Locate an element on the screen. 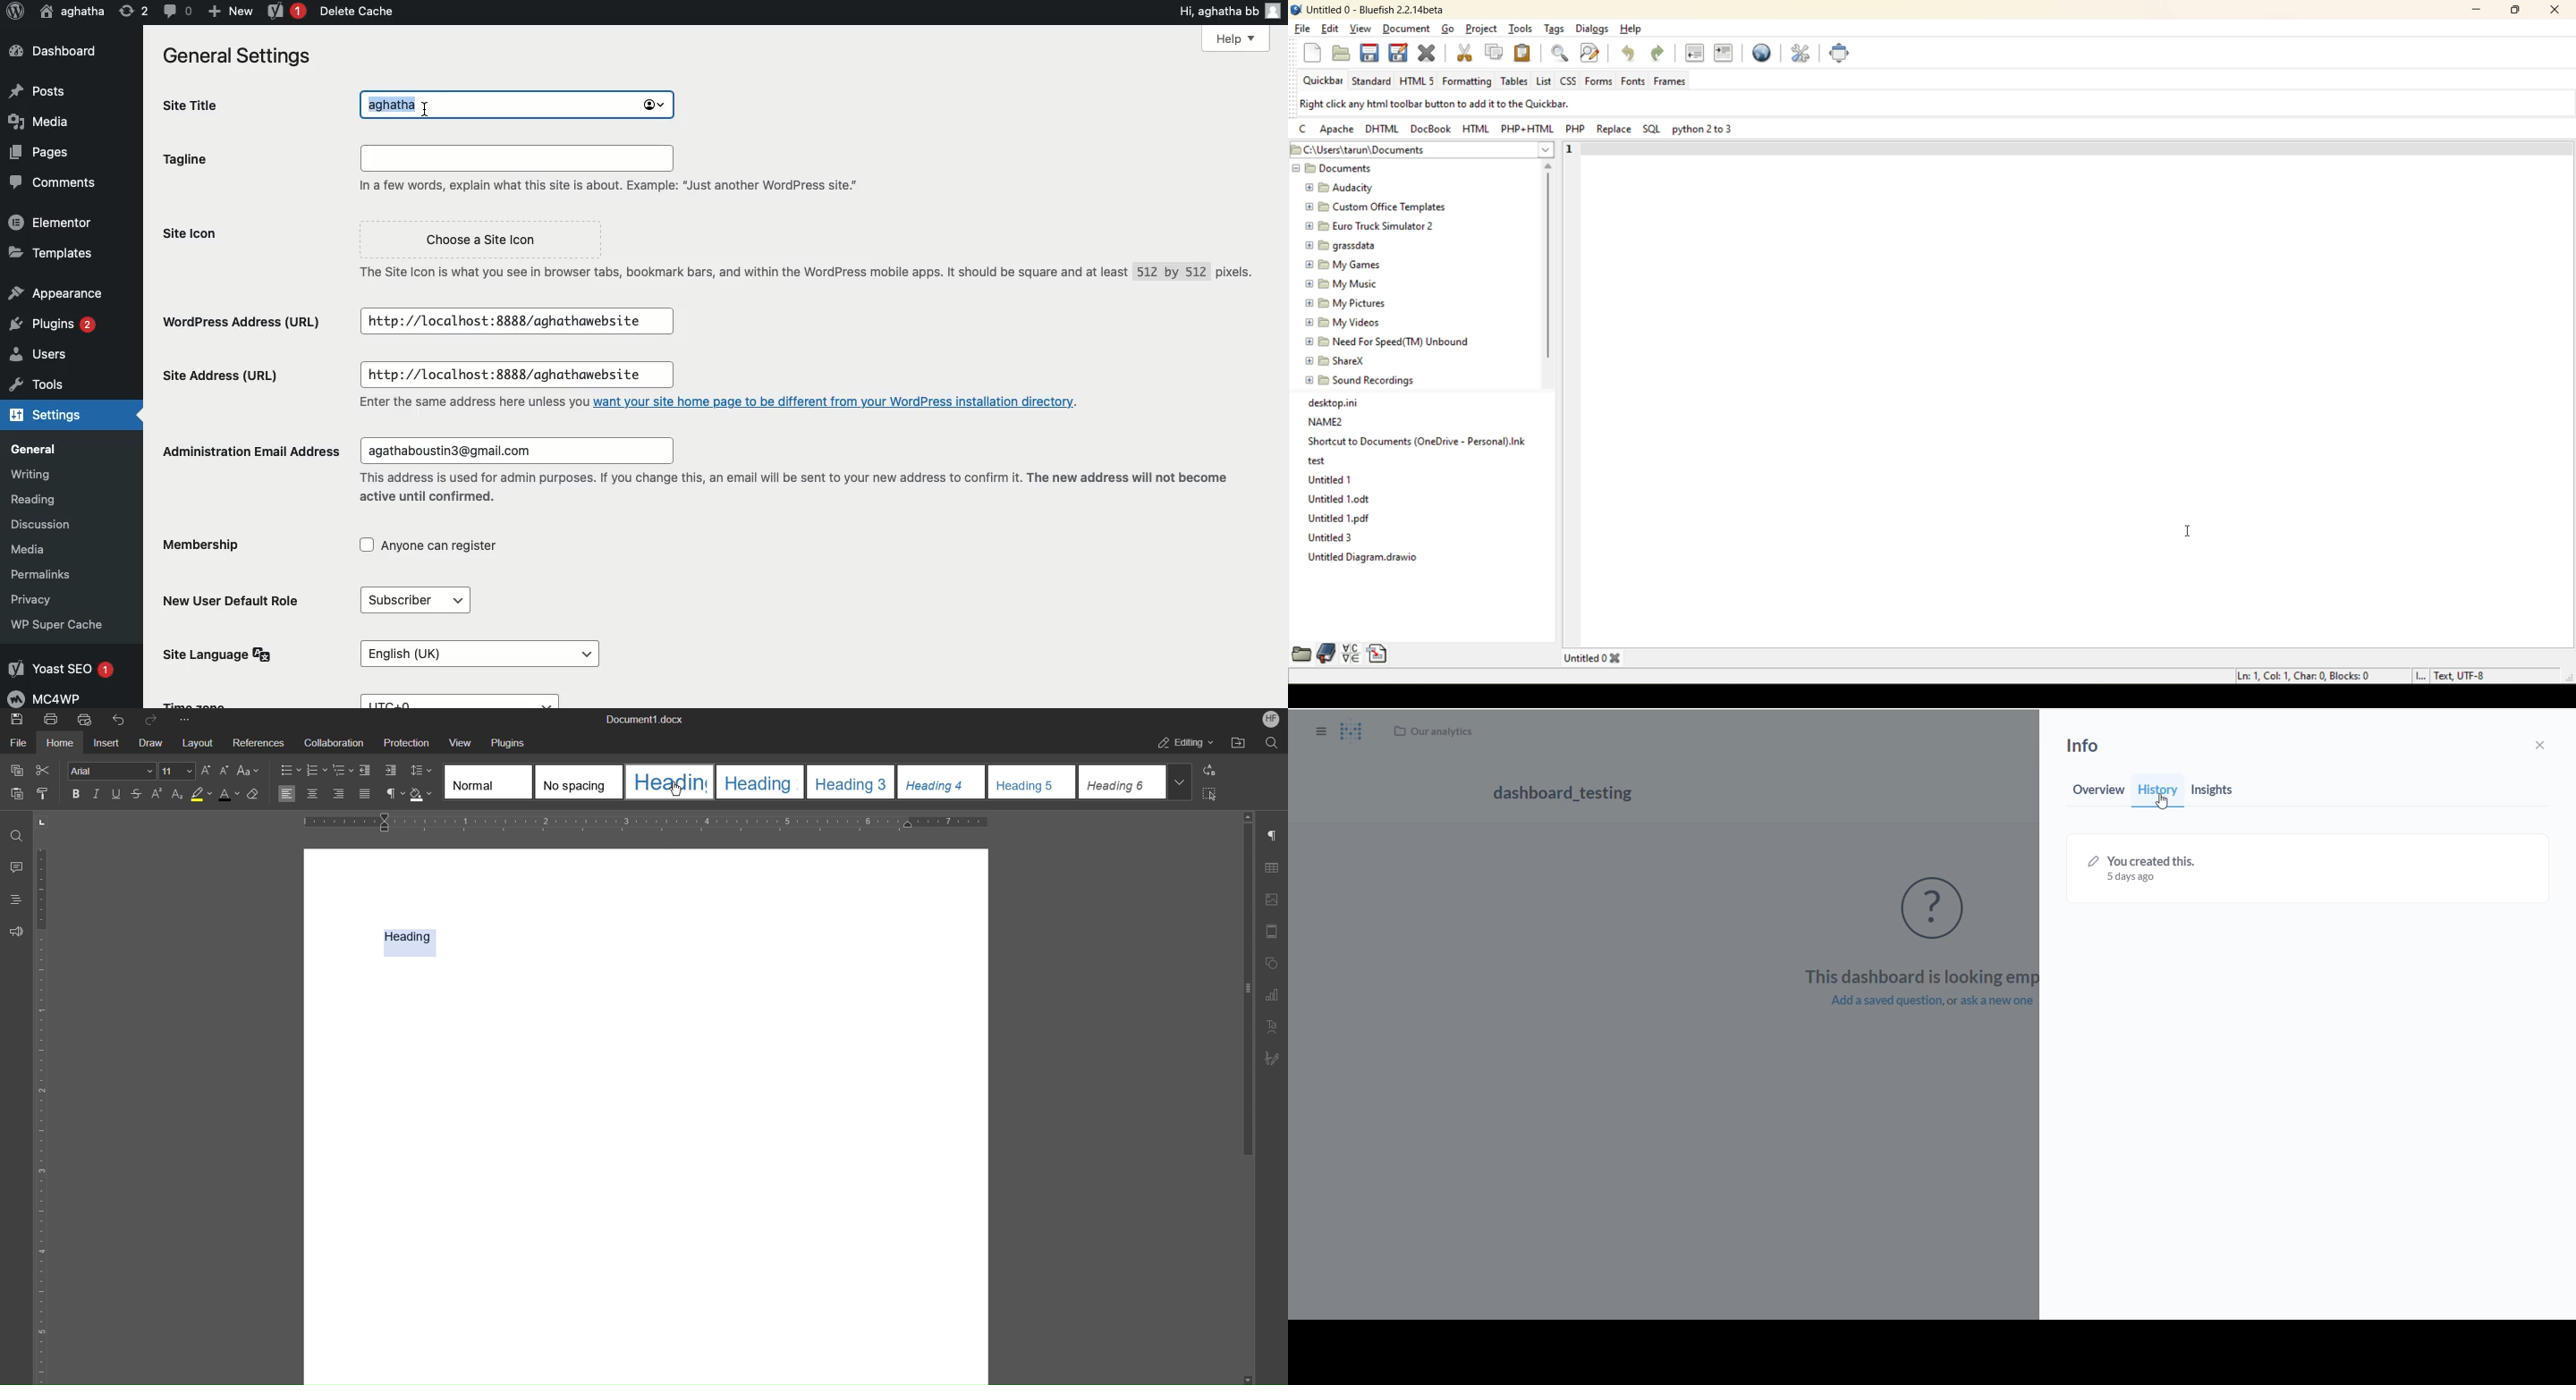 The height and width of the screenshot is (1400, 2576). Discussion is located at coordinates (42, 522).